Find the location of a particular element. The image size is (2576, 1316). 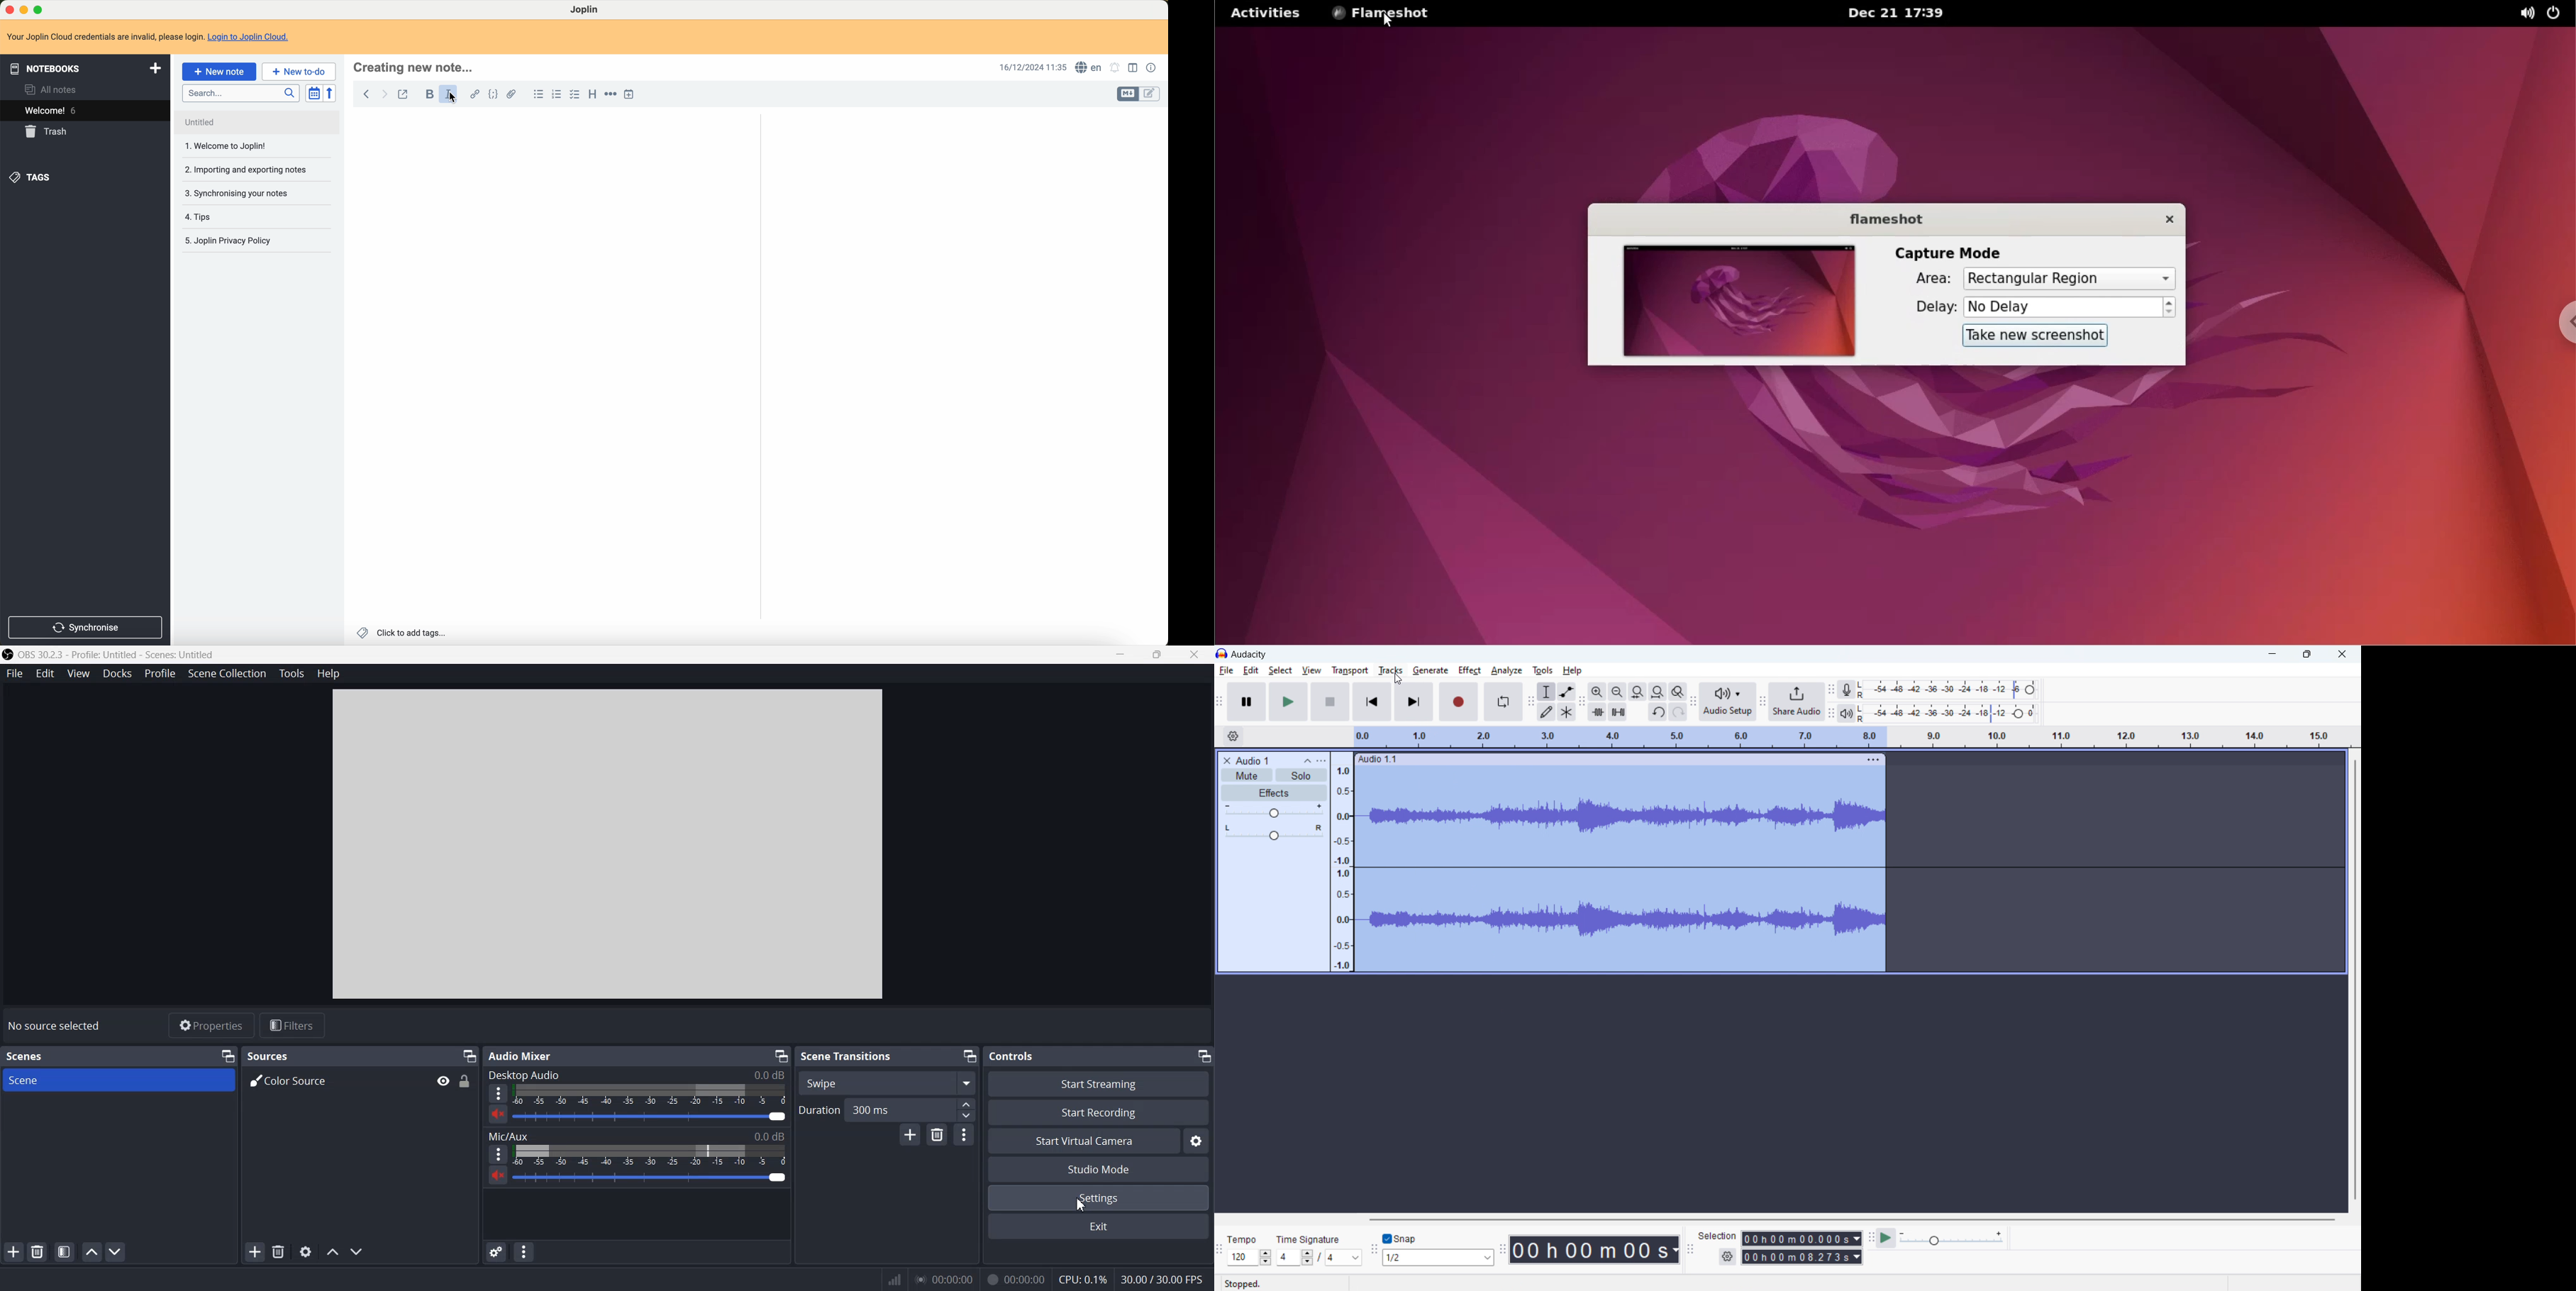

redo is located at coordinates (1678, 712).